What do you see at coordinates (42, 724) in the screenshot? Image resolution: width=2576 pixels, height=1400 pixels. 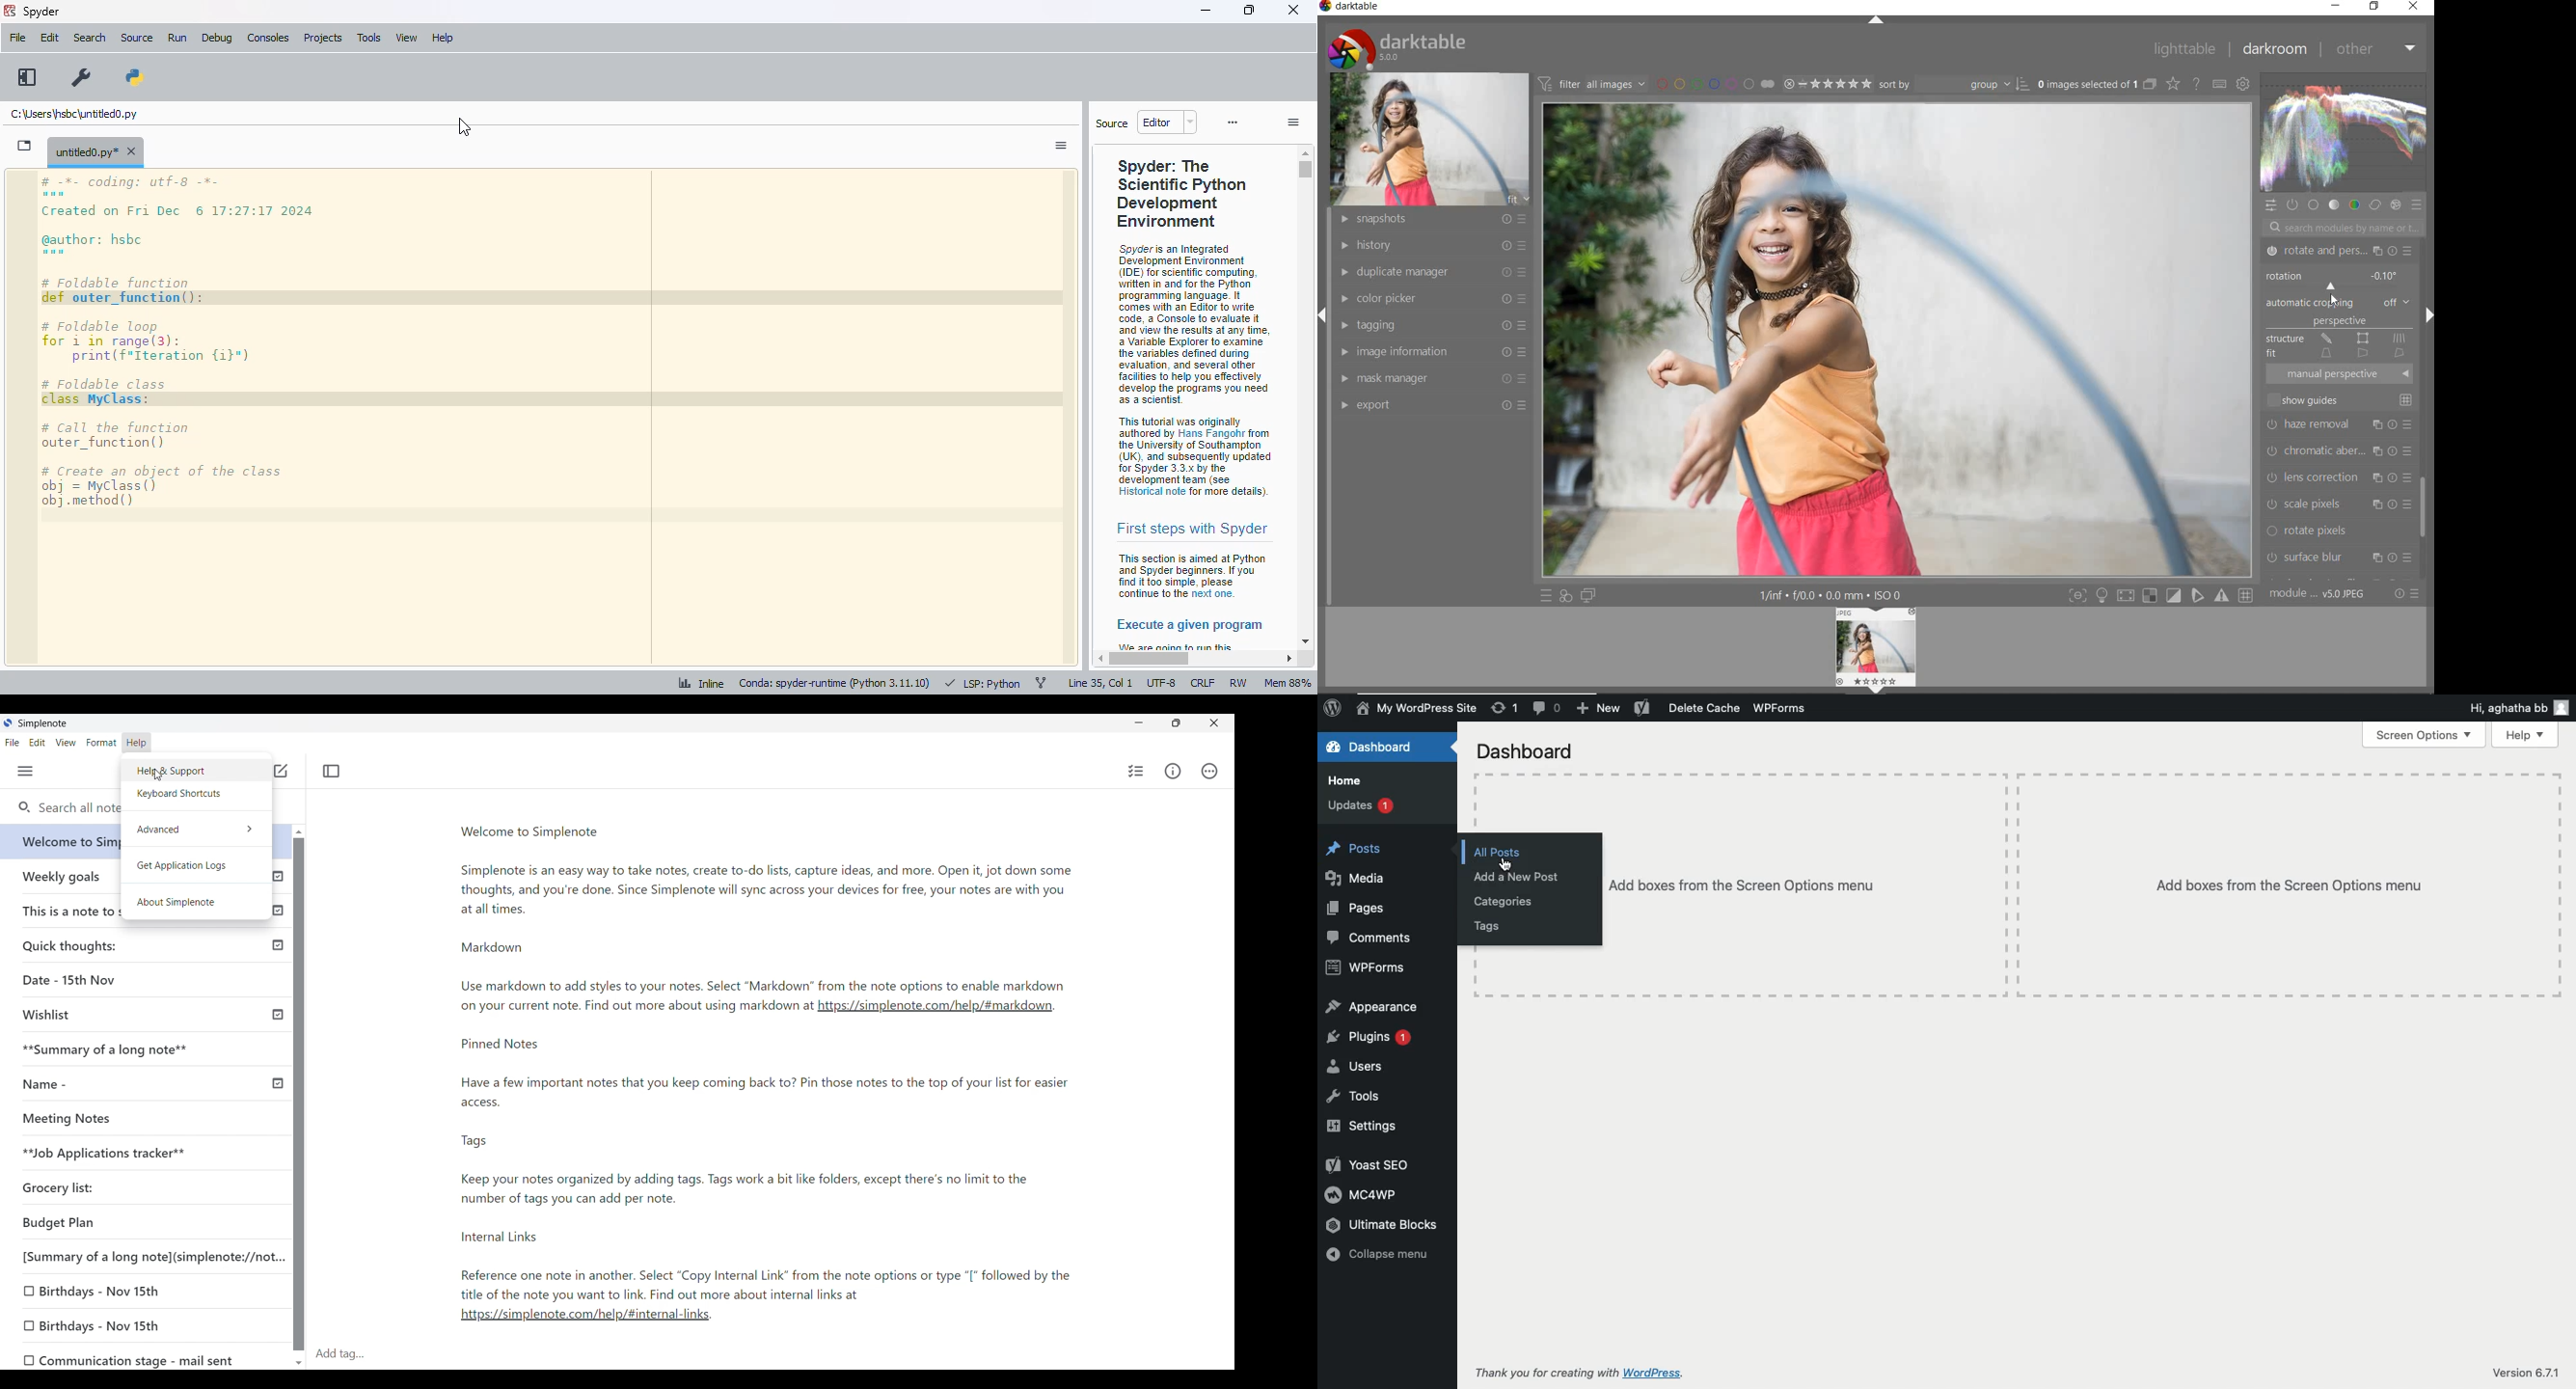 I see `Software name` at bounding box center [42, 724].